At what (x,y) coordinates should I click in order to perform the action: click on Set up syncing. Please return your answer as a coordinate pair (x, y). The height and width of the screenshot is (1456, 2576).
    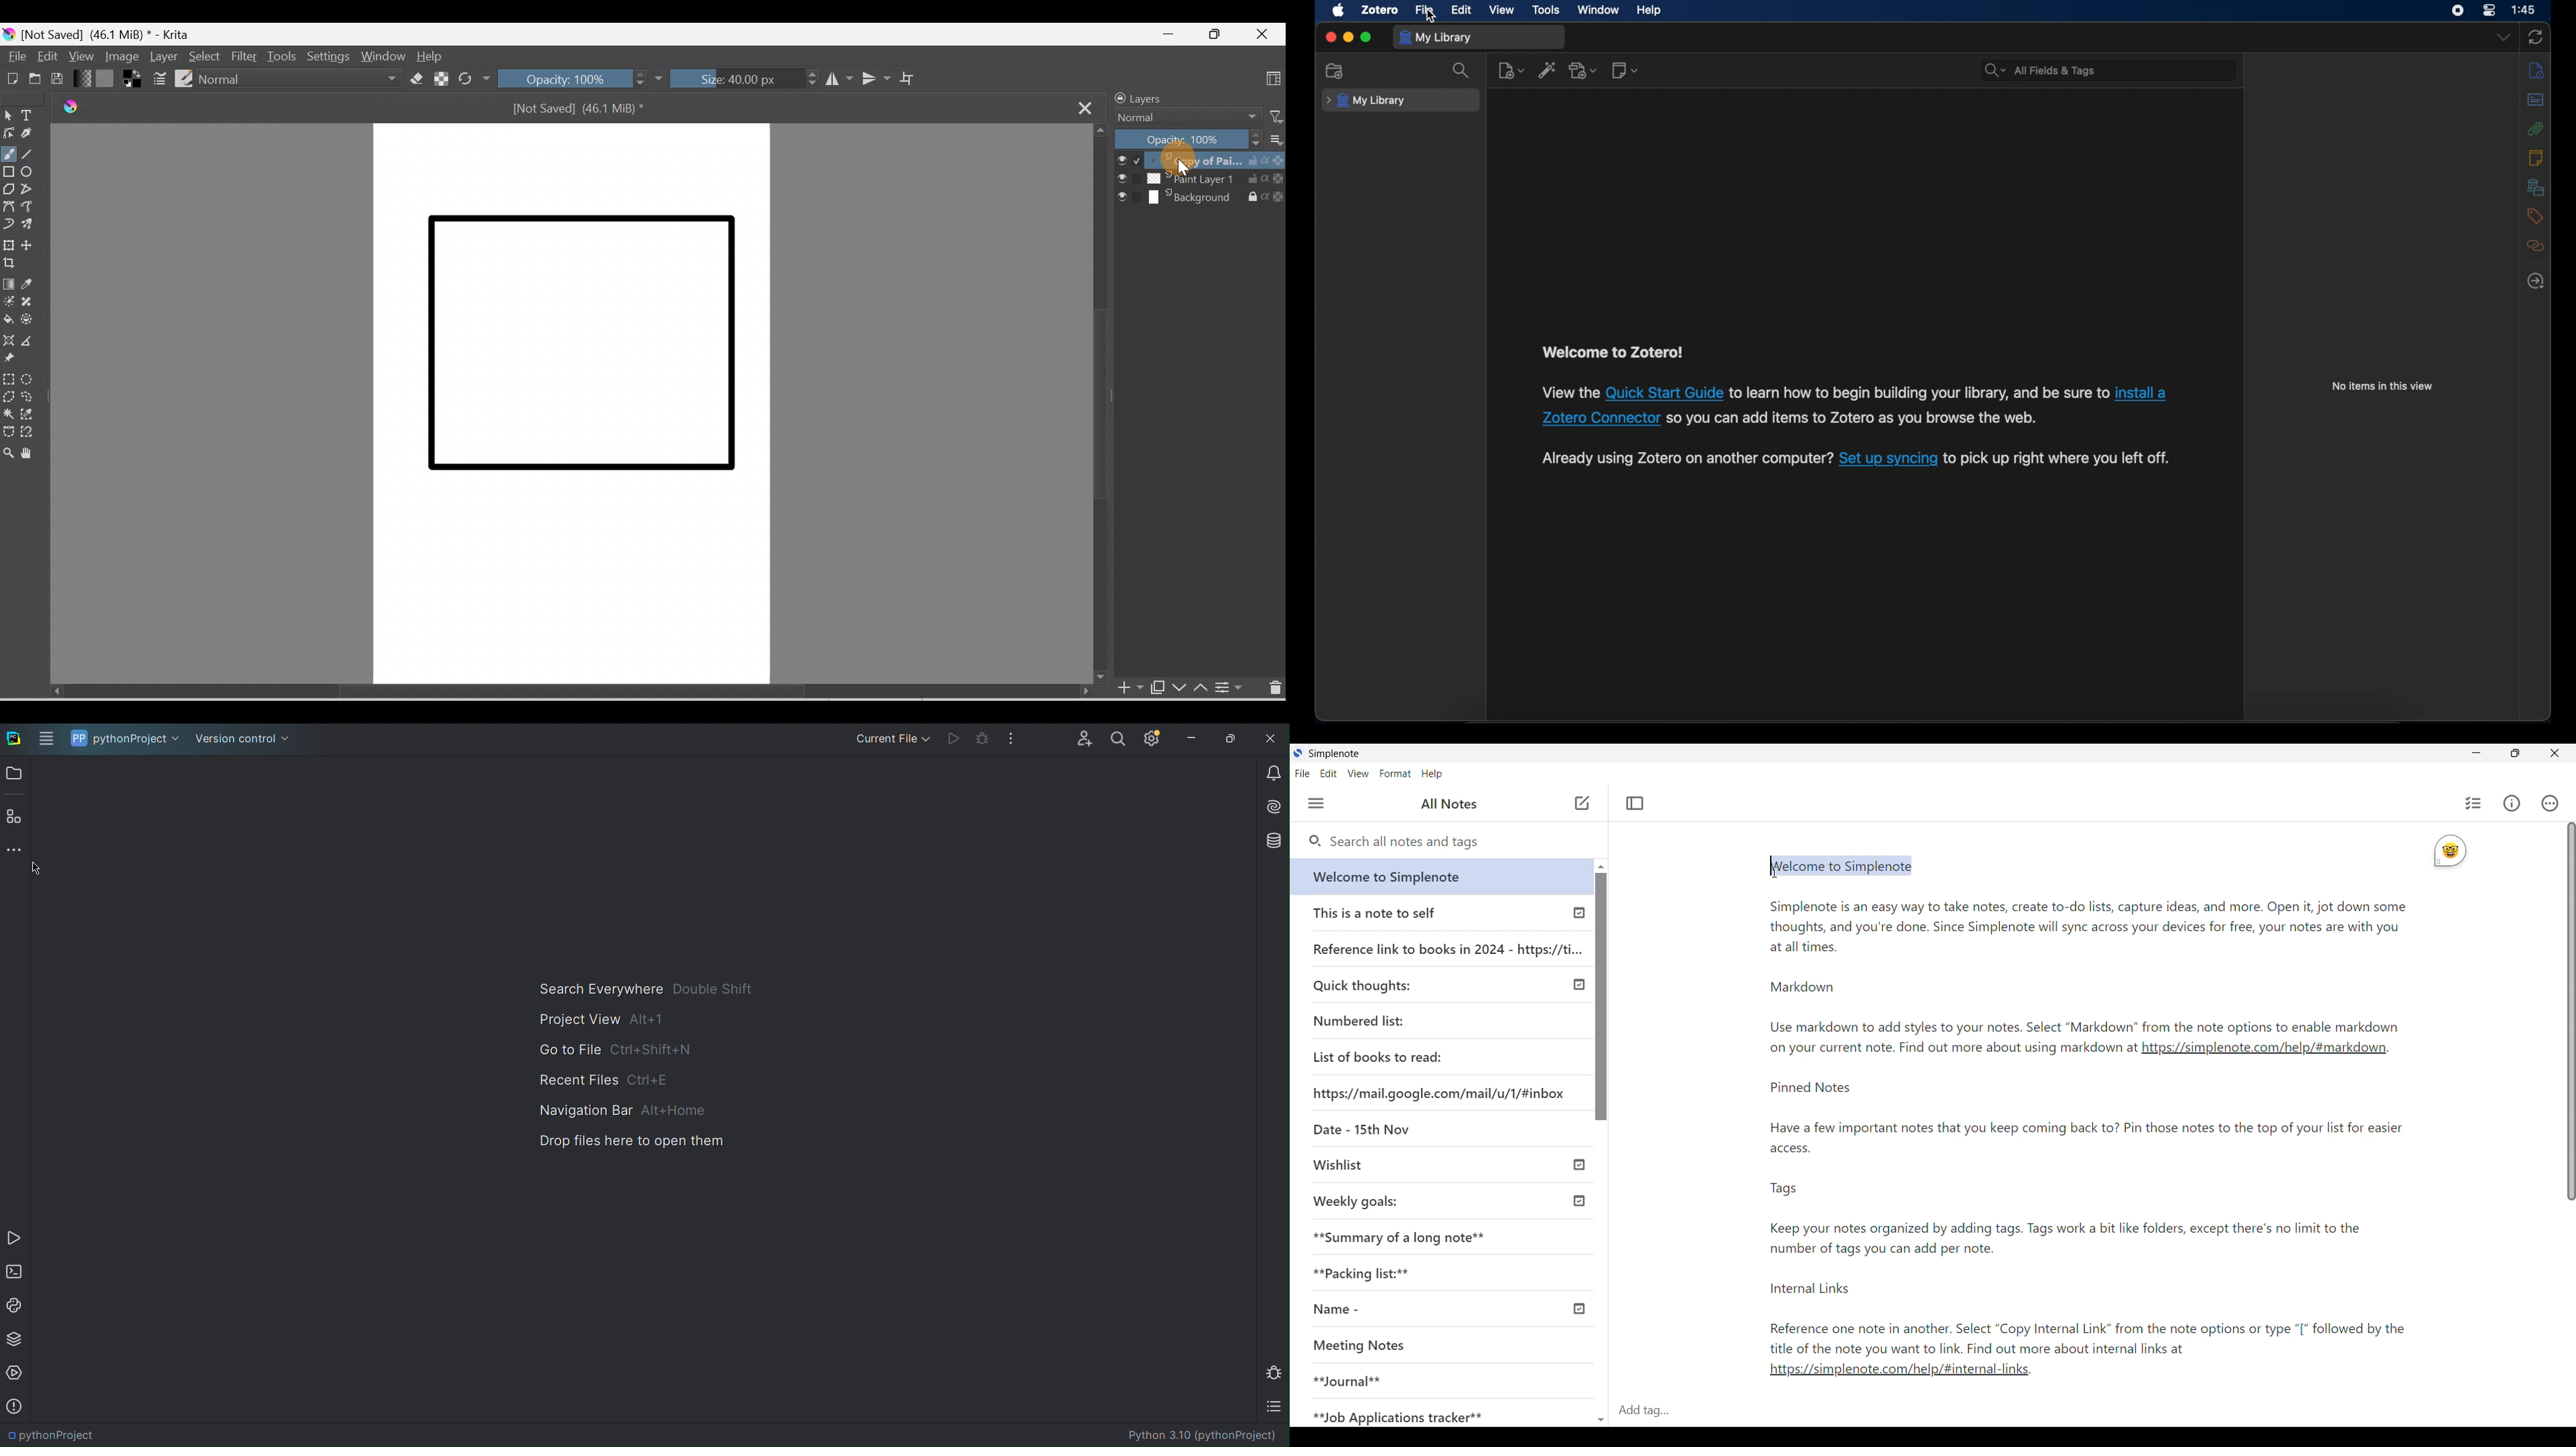
    Looking at the image, I should click on (1889, 458).